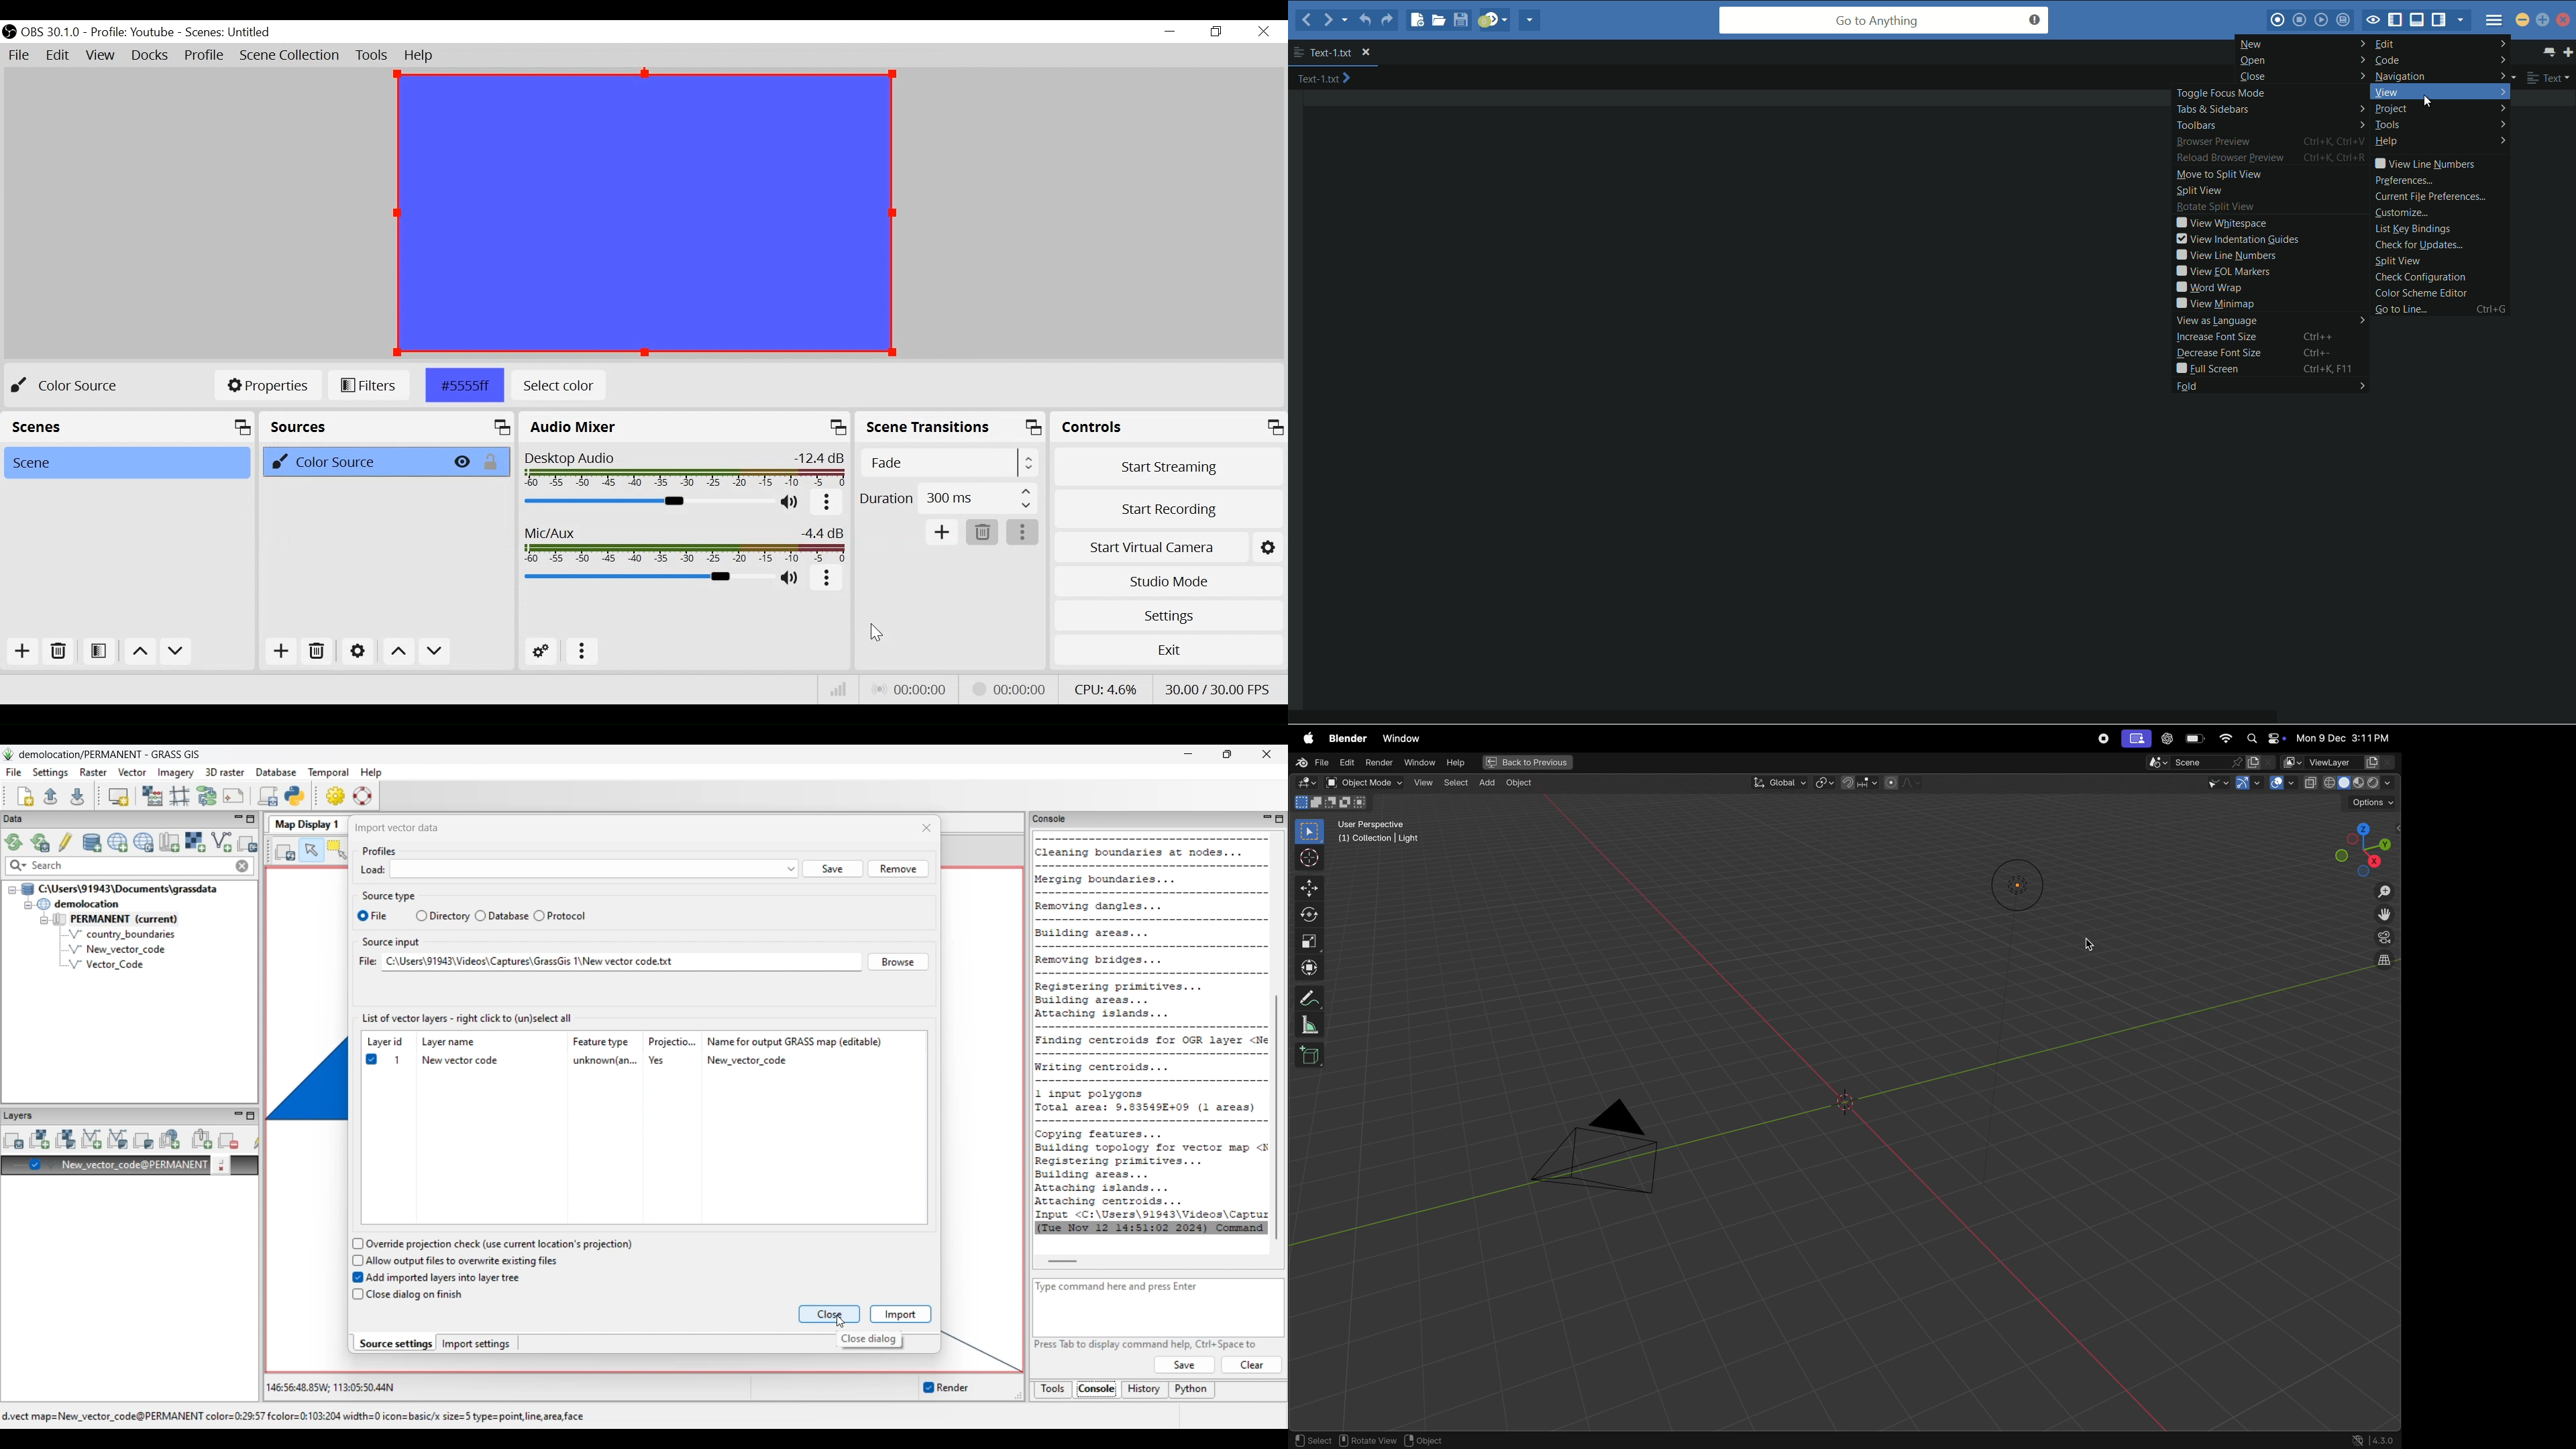 Image resolution: width=2576 pixels, height=1456 pixels. Describe the element at coordinates (1106, 689) in the screenshot. I see `CPU Usage` at that location.